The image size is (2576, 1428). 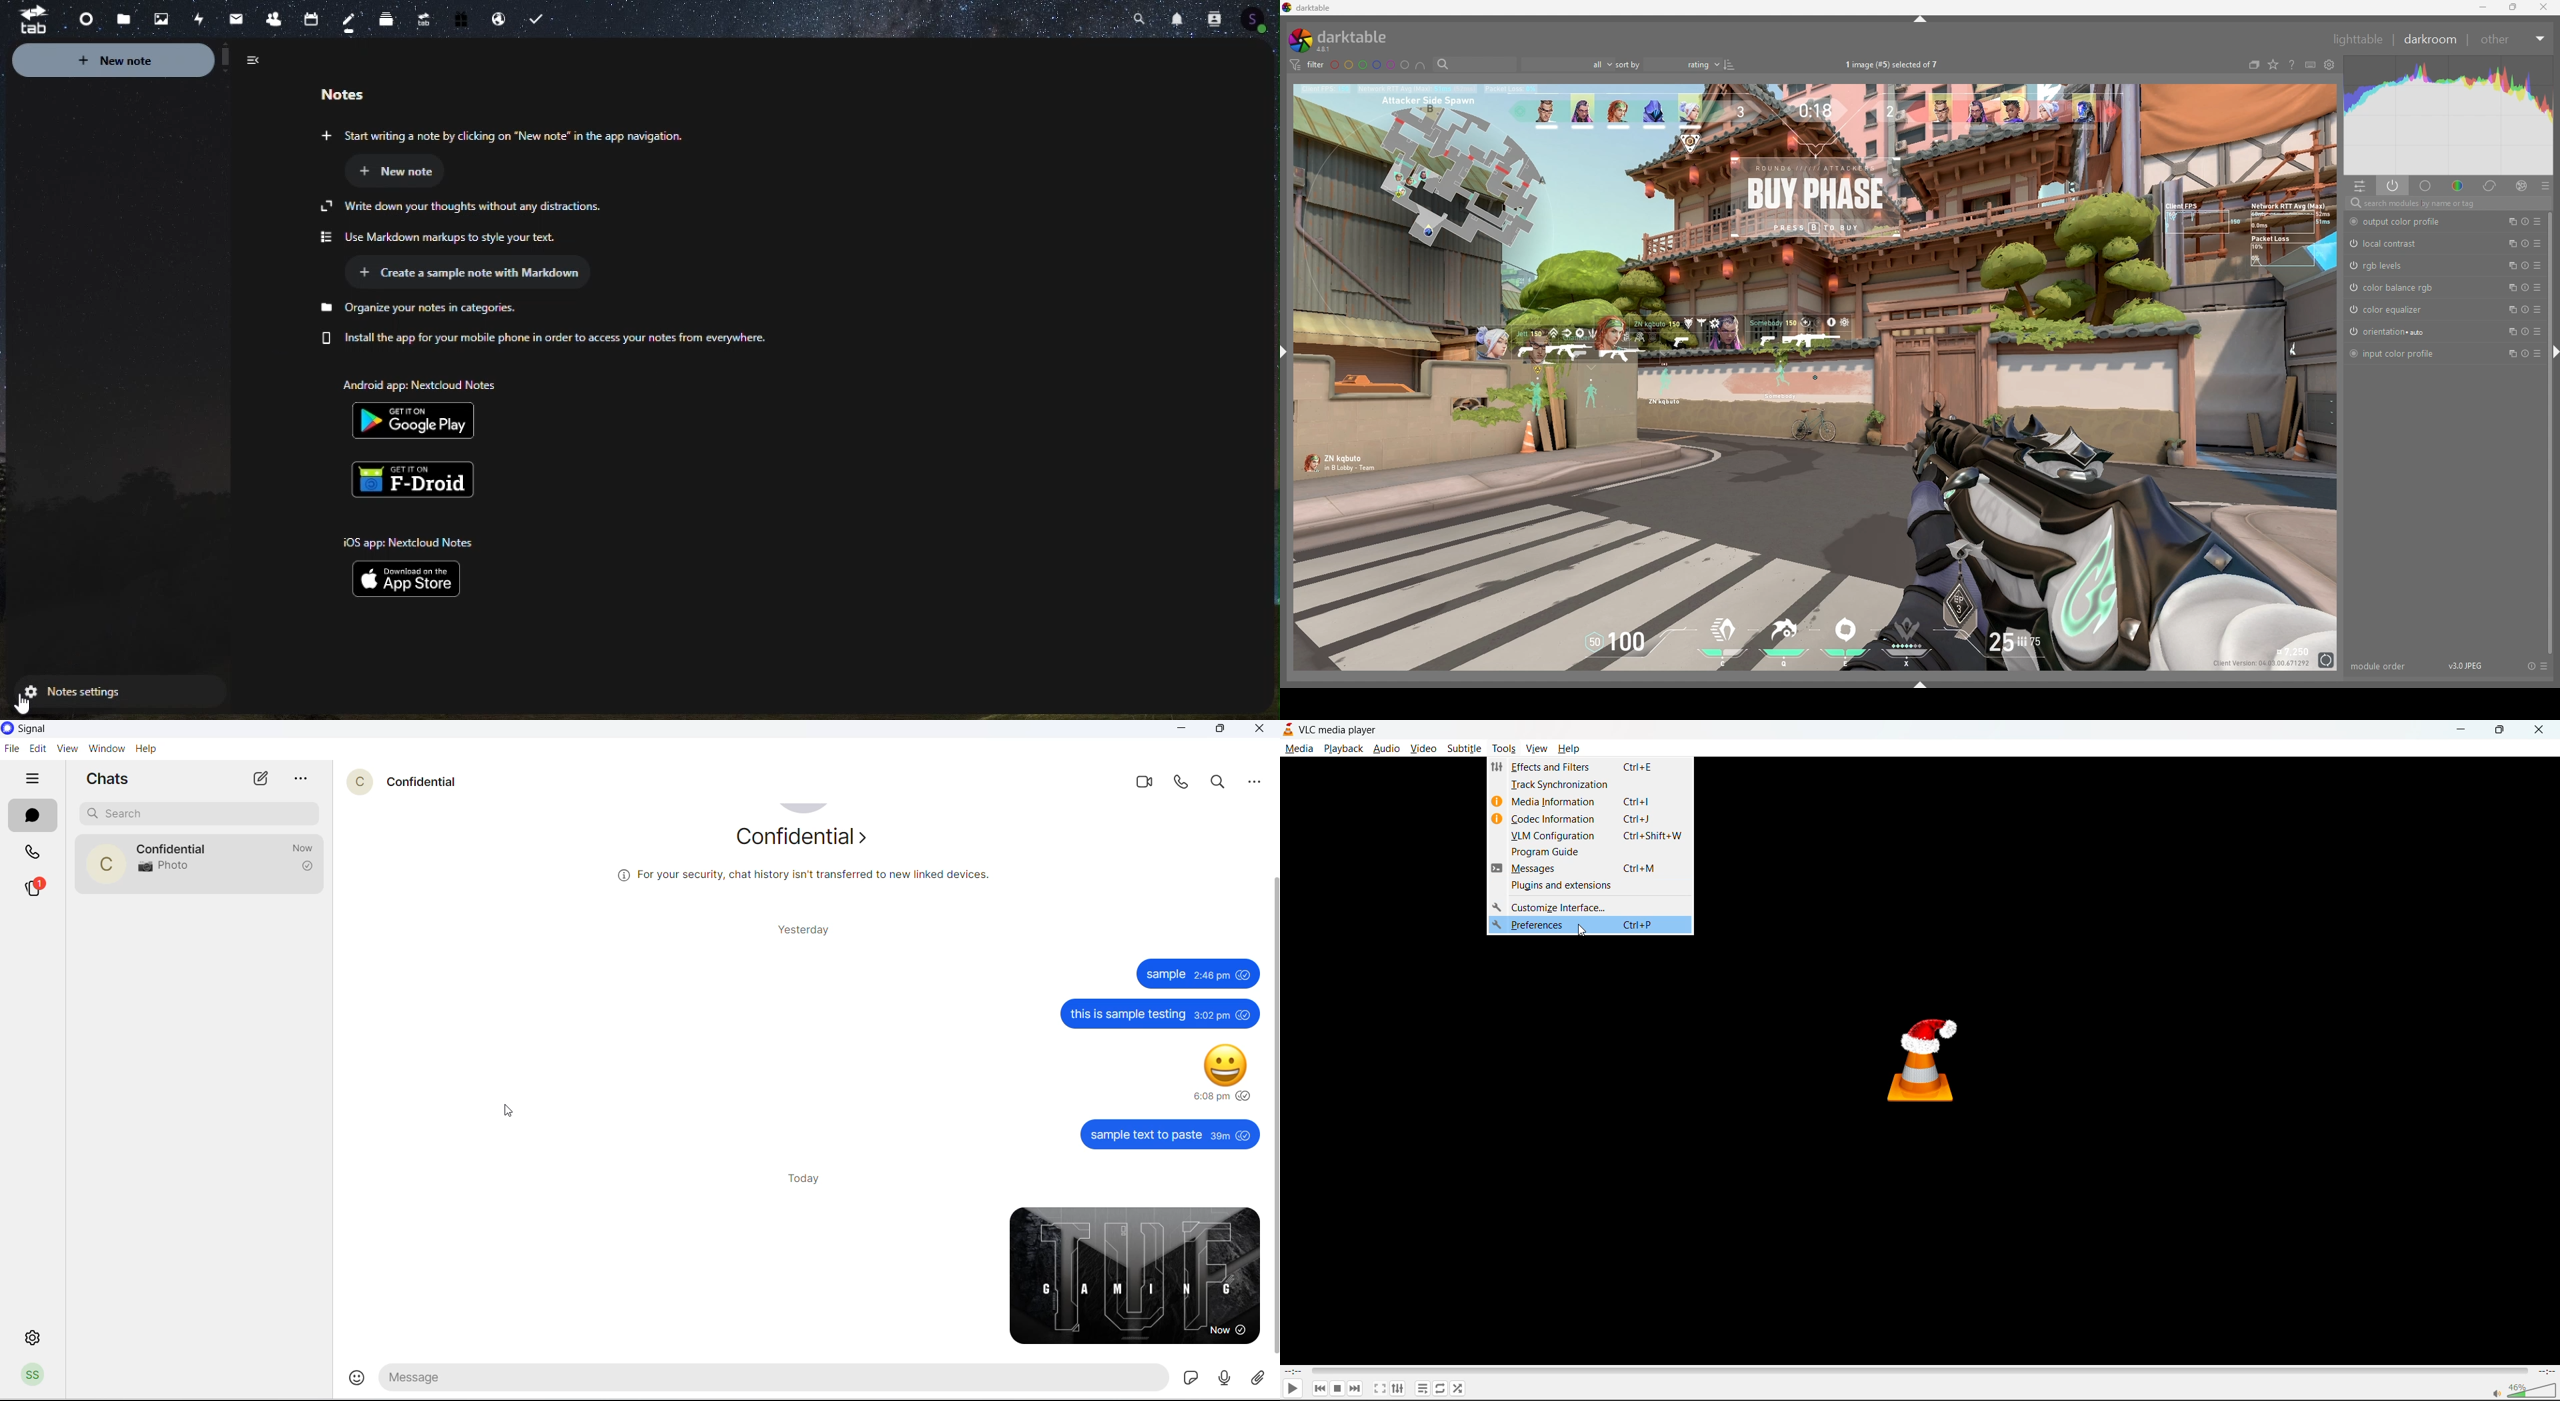 I want to click on Search bar, so click(x=1137, y=17).